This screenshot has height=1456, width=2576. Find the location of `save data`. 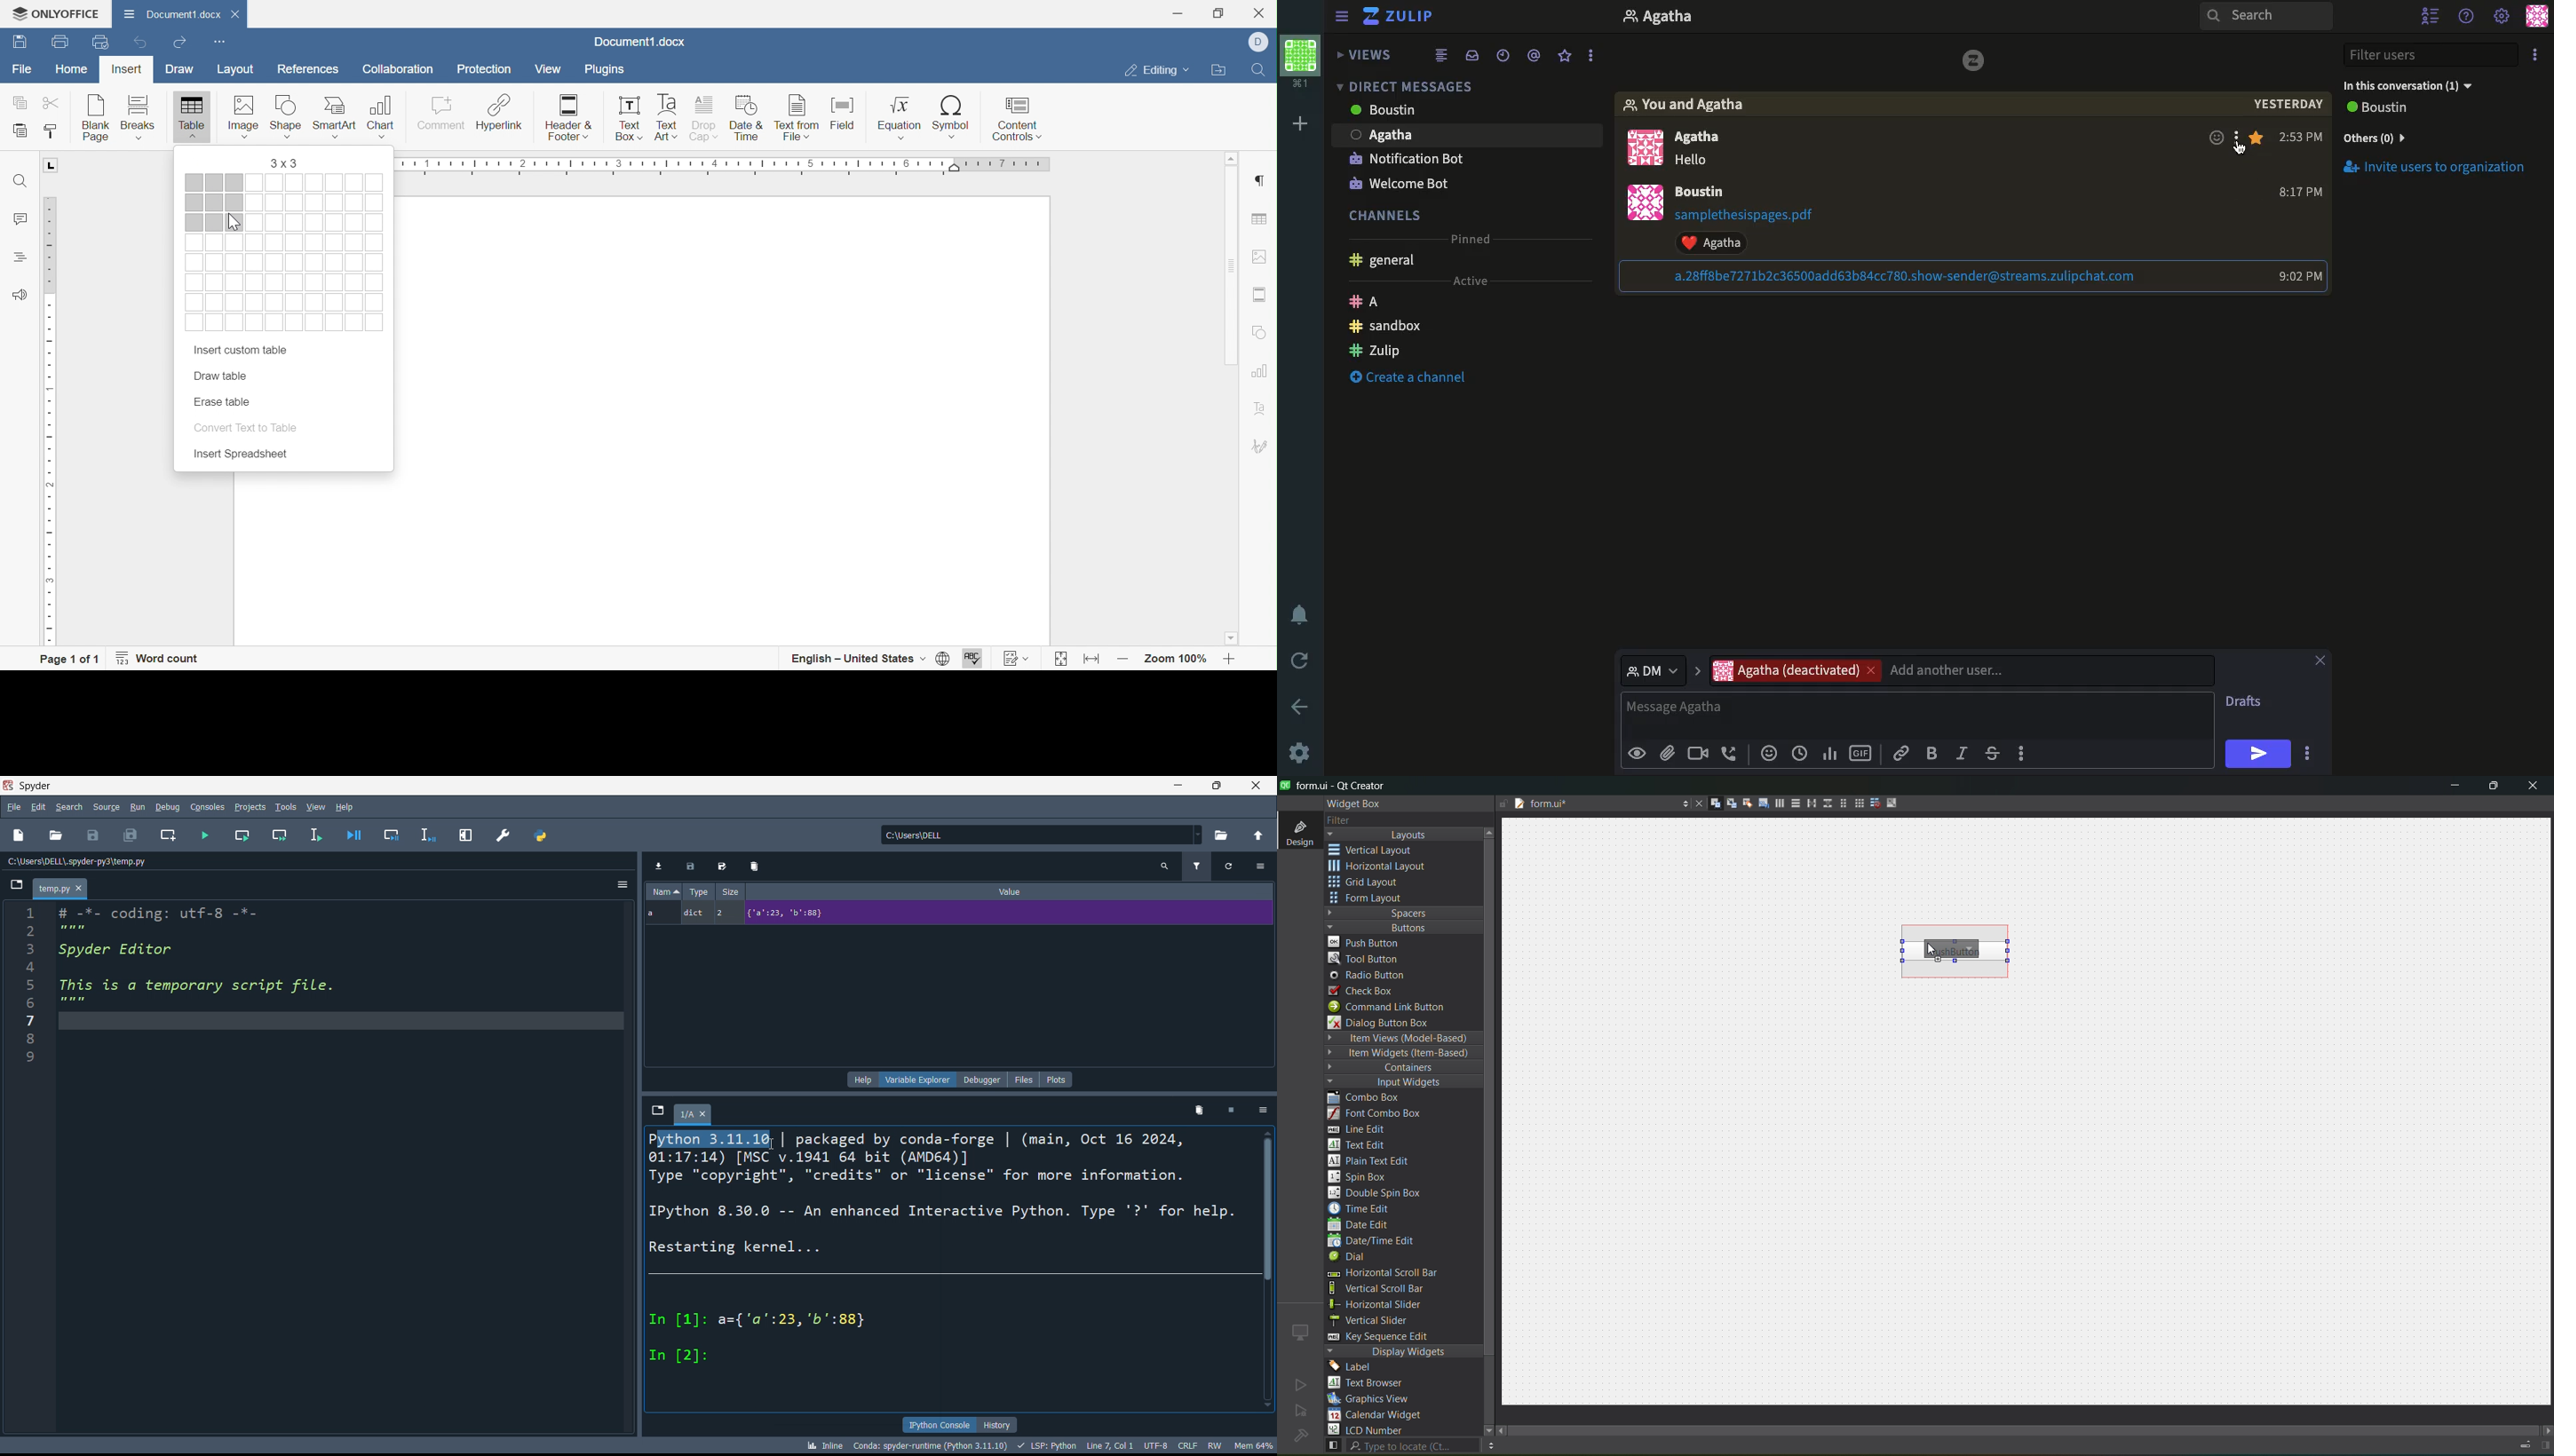

save data is located at coordinates (692, 865).